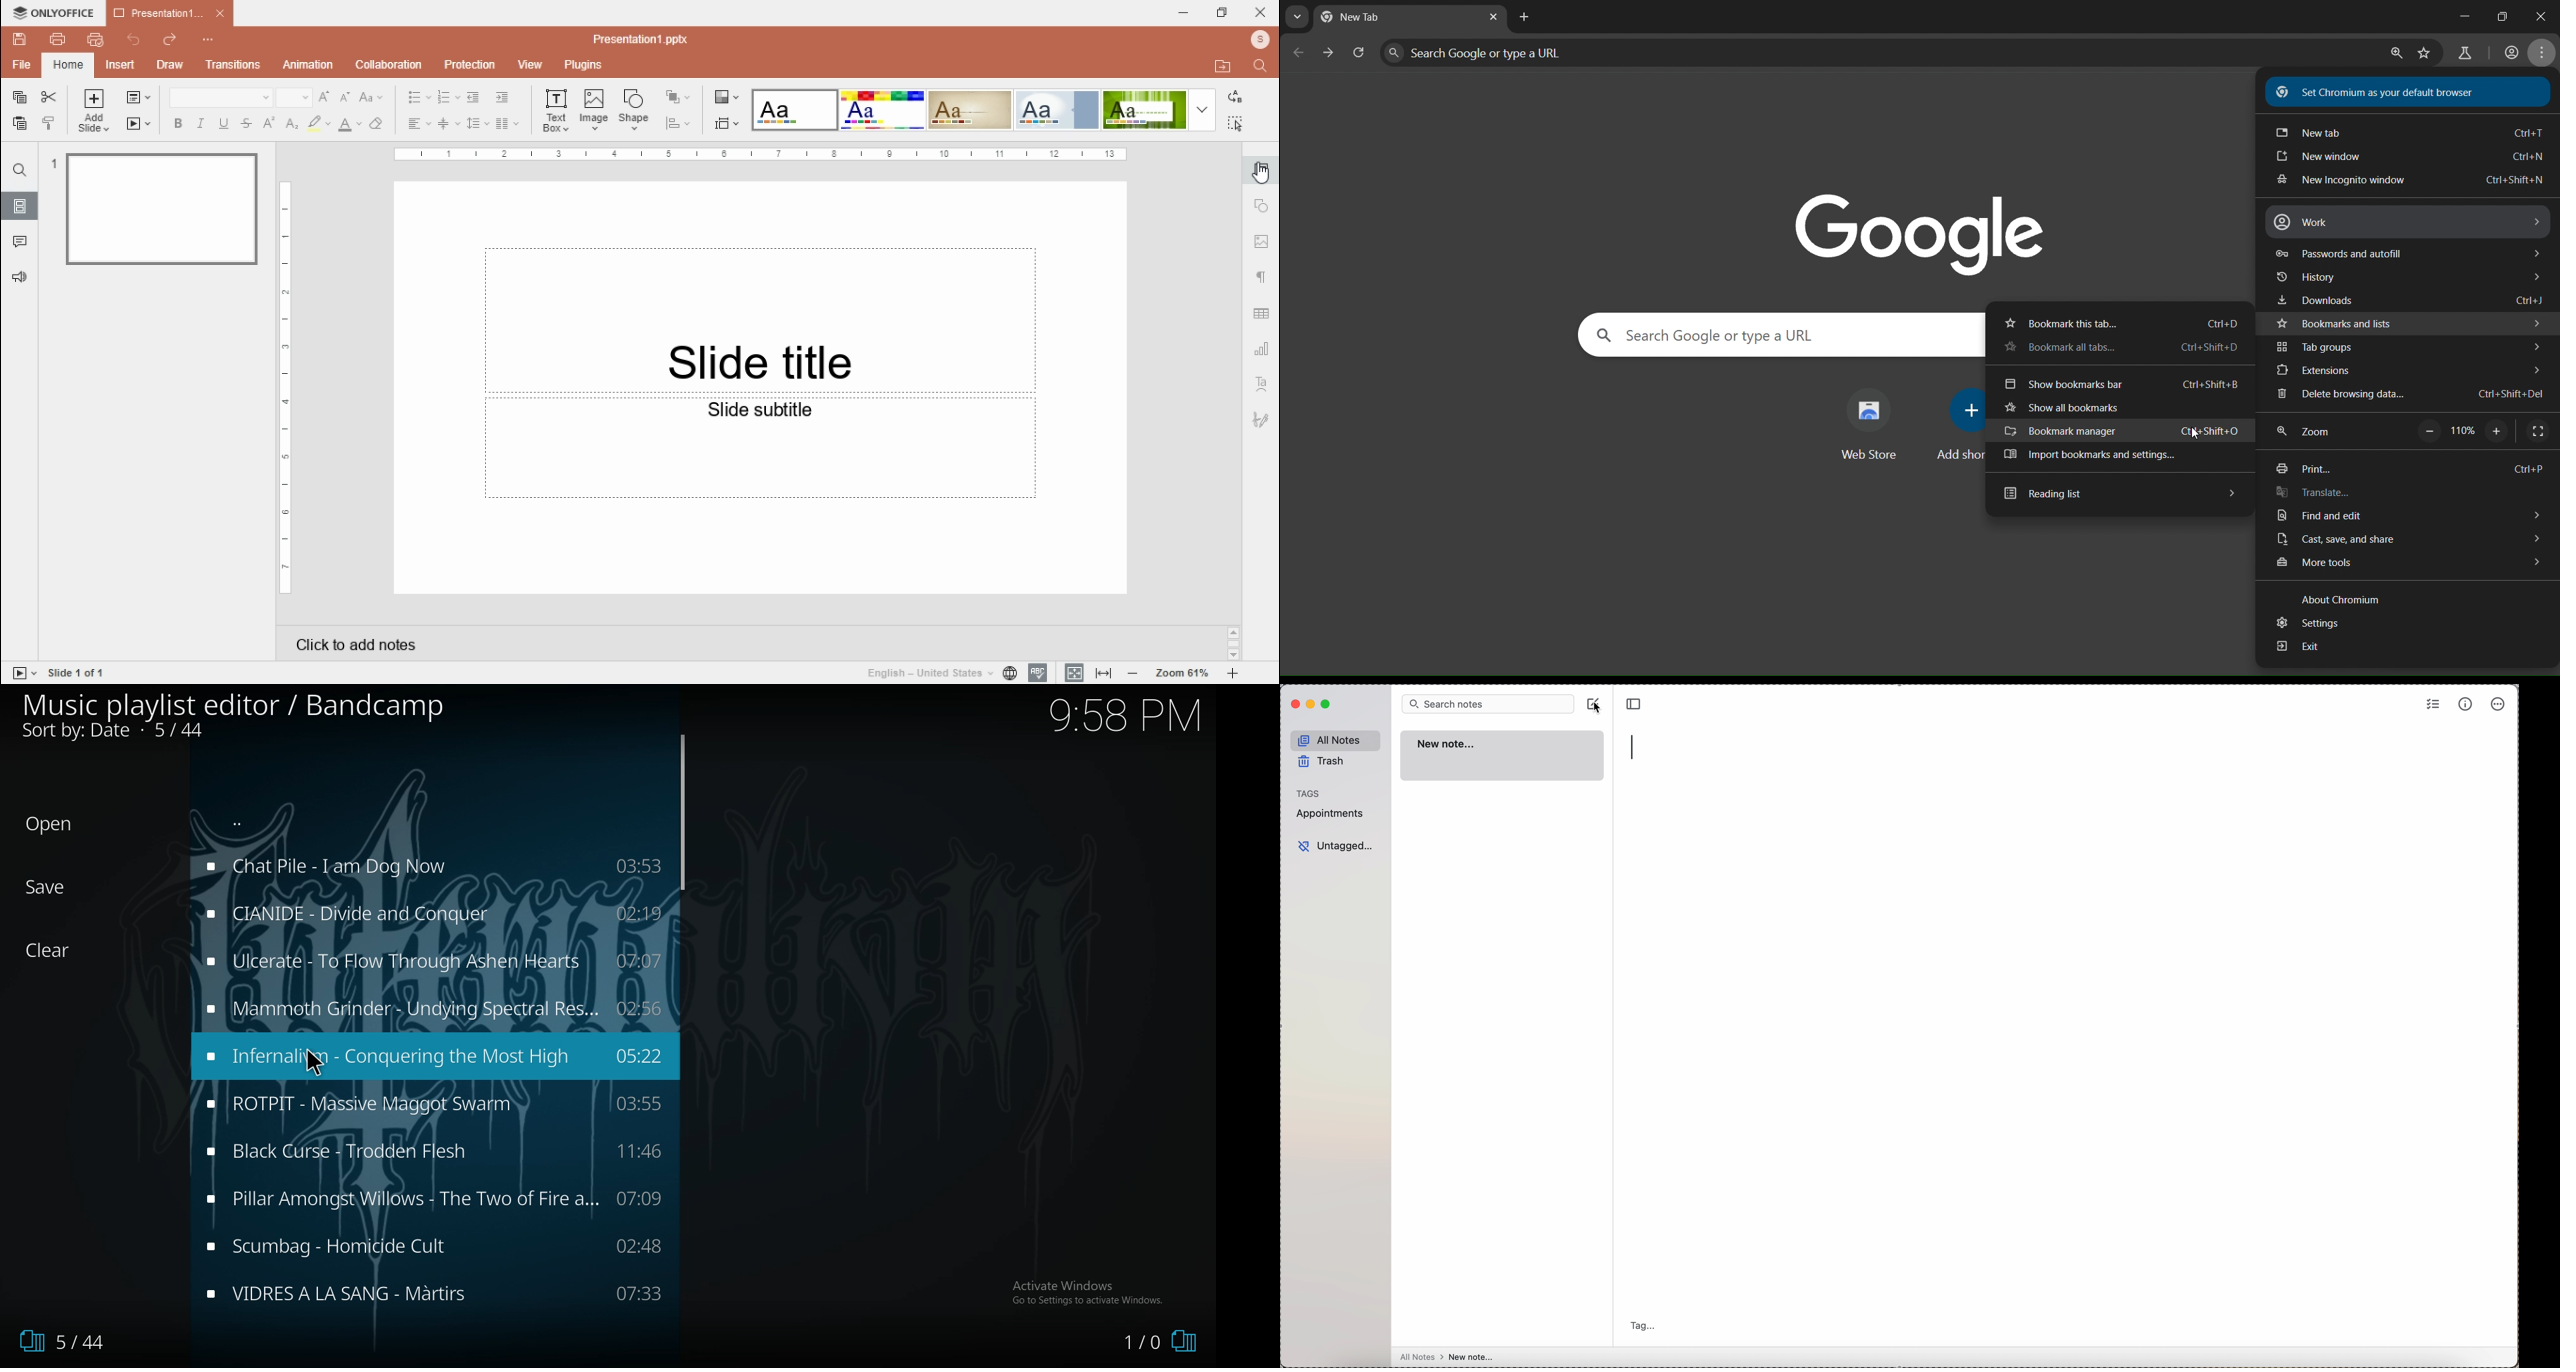 The image size is (2576, 1372). I want to click on fit to slide, so click(1103, 674).